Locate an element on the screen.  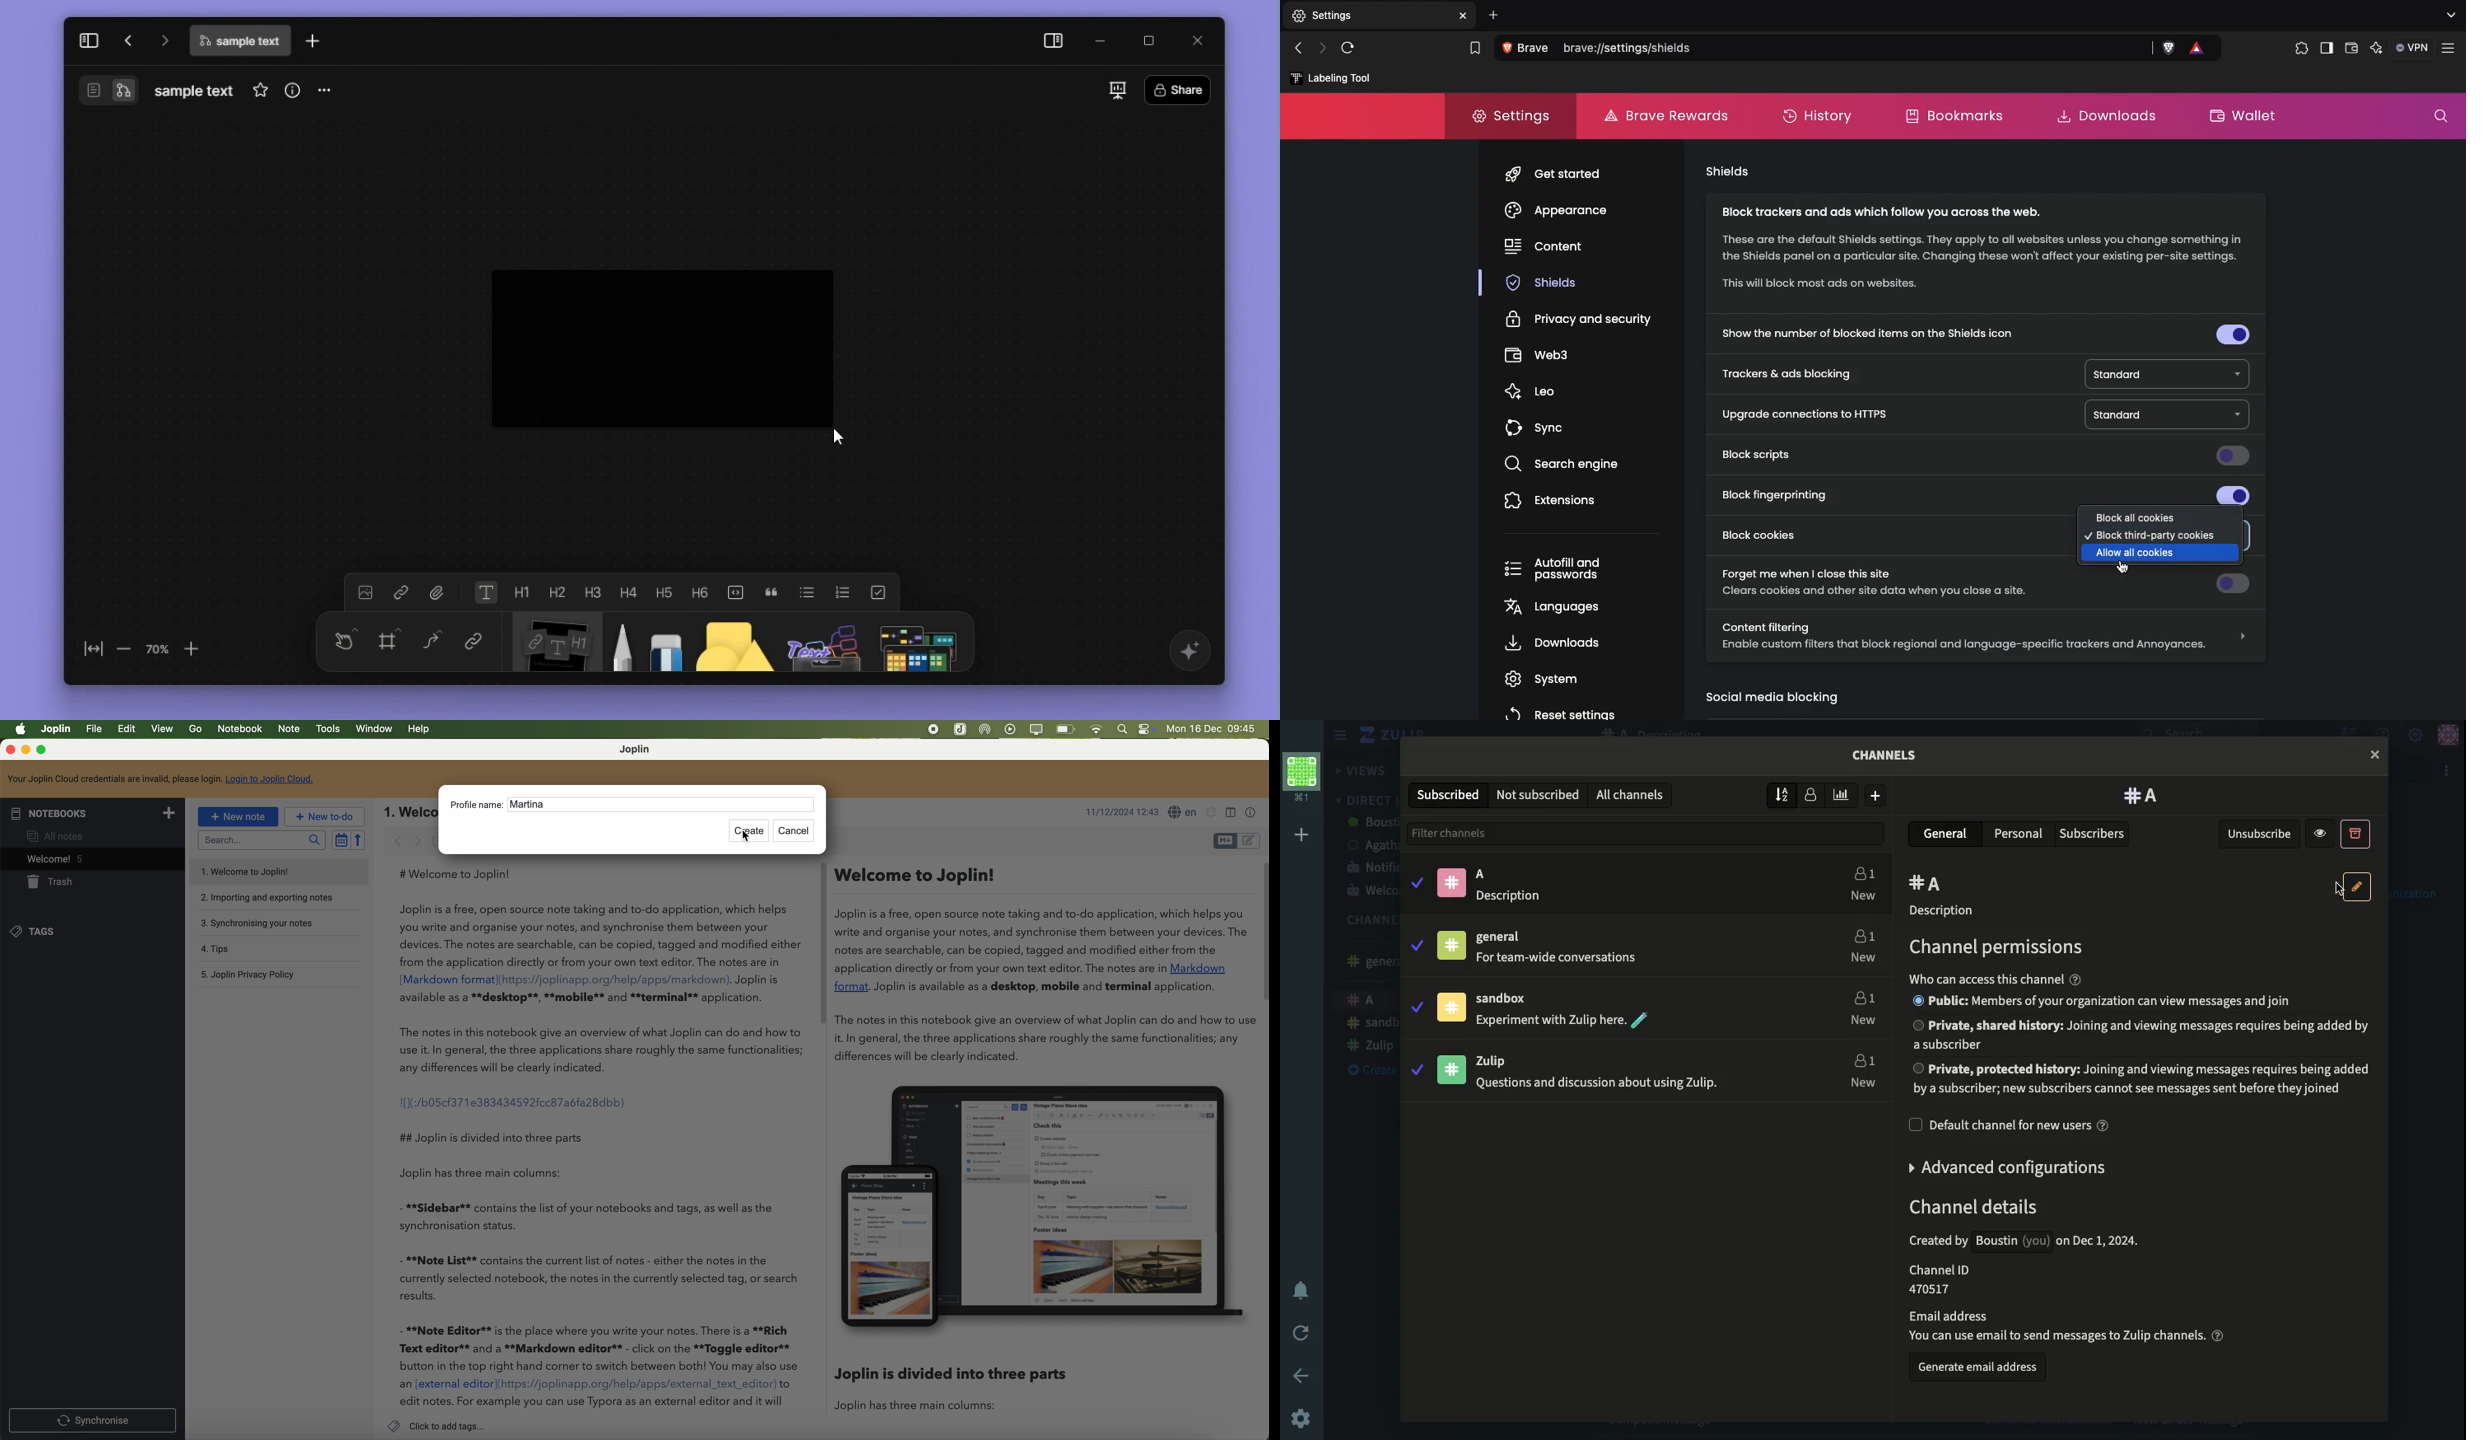
© Private, protected history: Joining and viewing messages requires being added
by a subscriber; new subscribers cannot see messages sent before they joined is located at coordinates (2143, 1079).